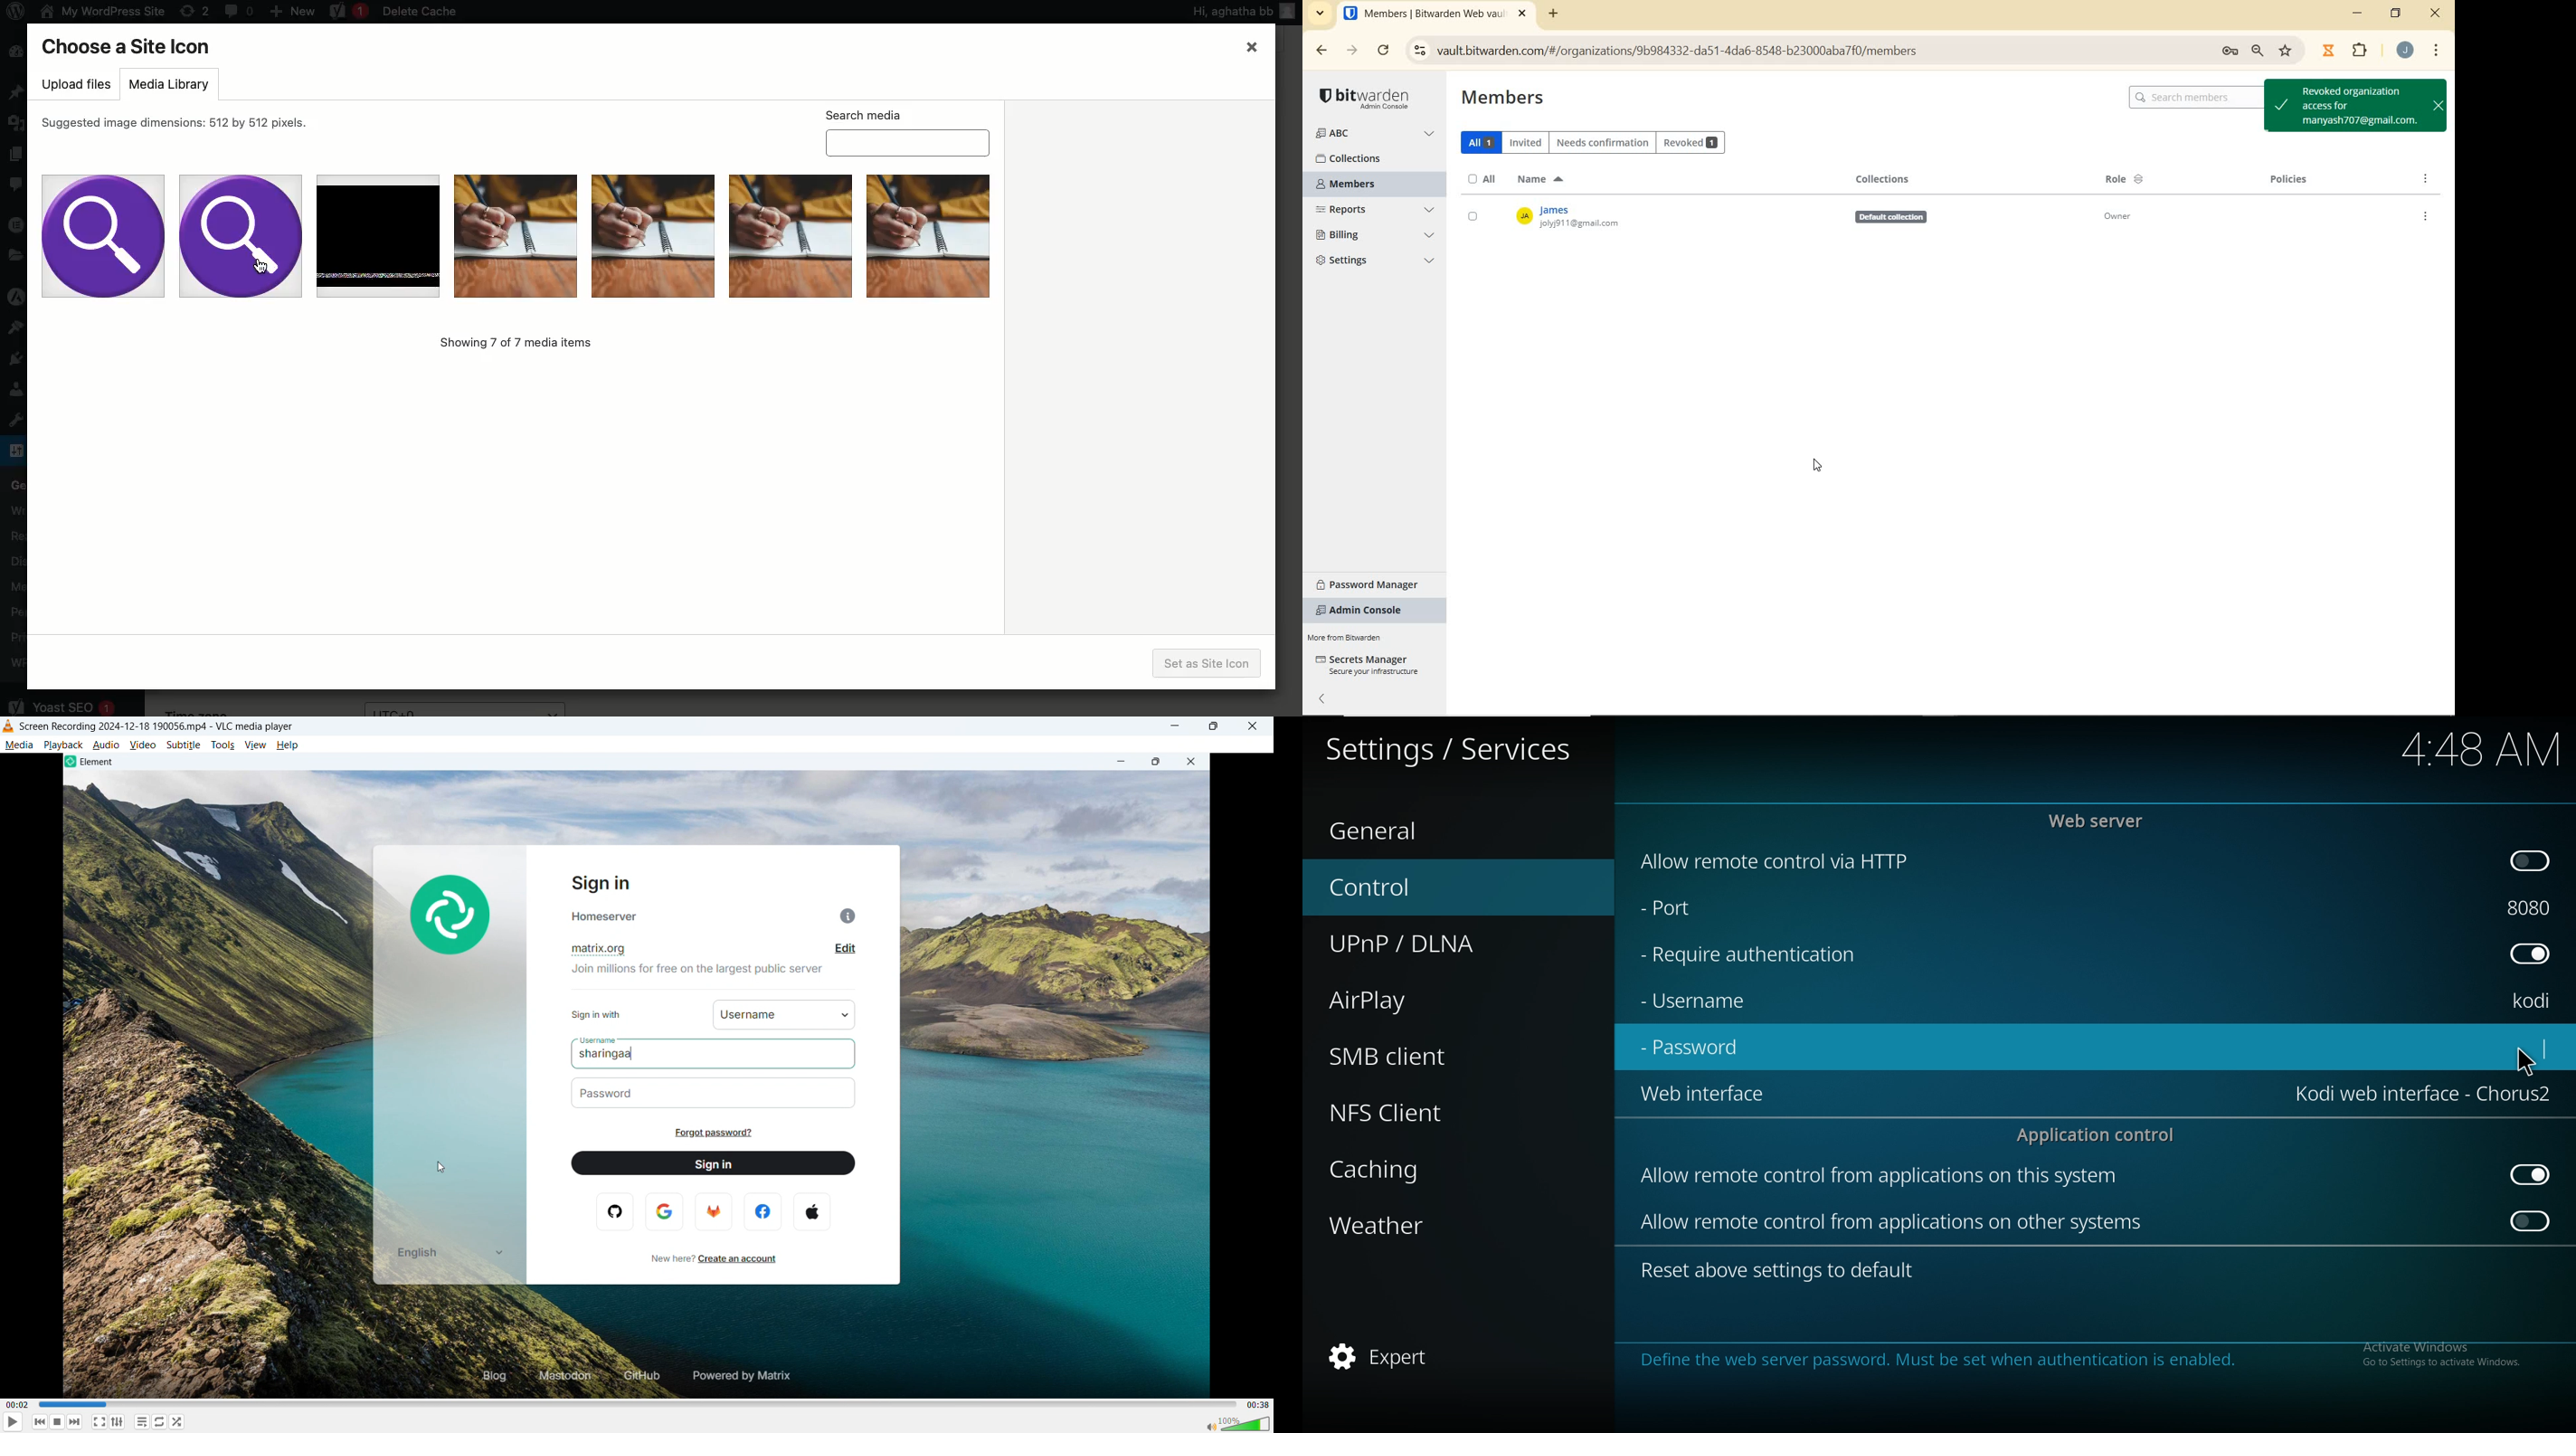 This screenshot has width=2576, height=1456. What do you see at coordinates (1291, 18) in the screenshot?
I see `user icon` at bounding box center [1291, 18].